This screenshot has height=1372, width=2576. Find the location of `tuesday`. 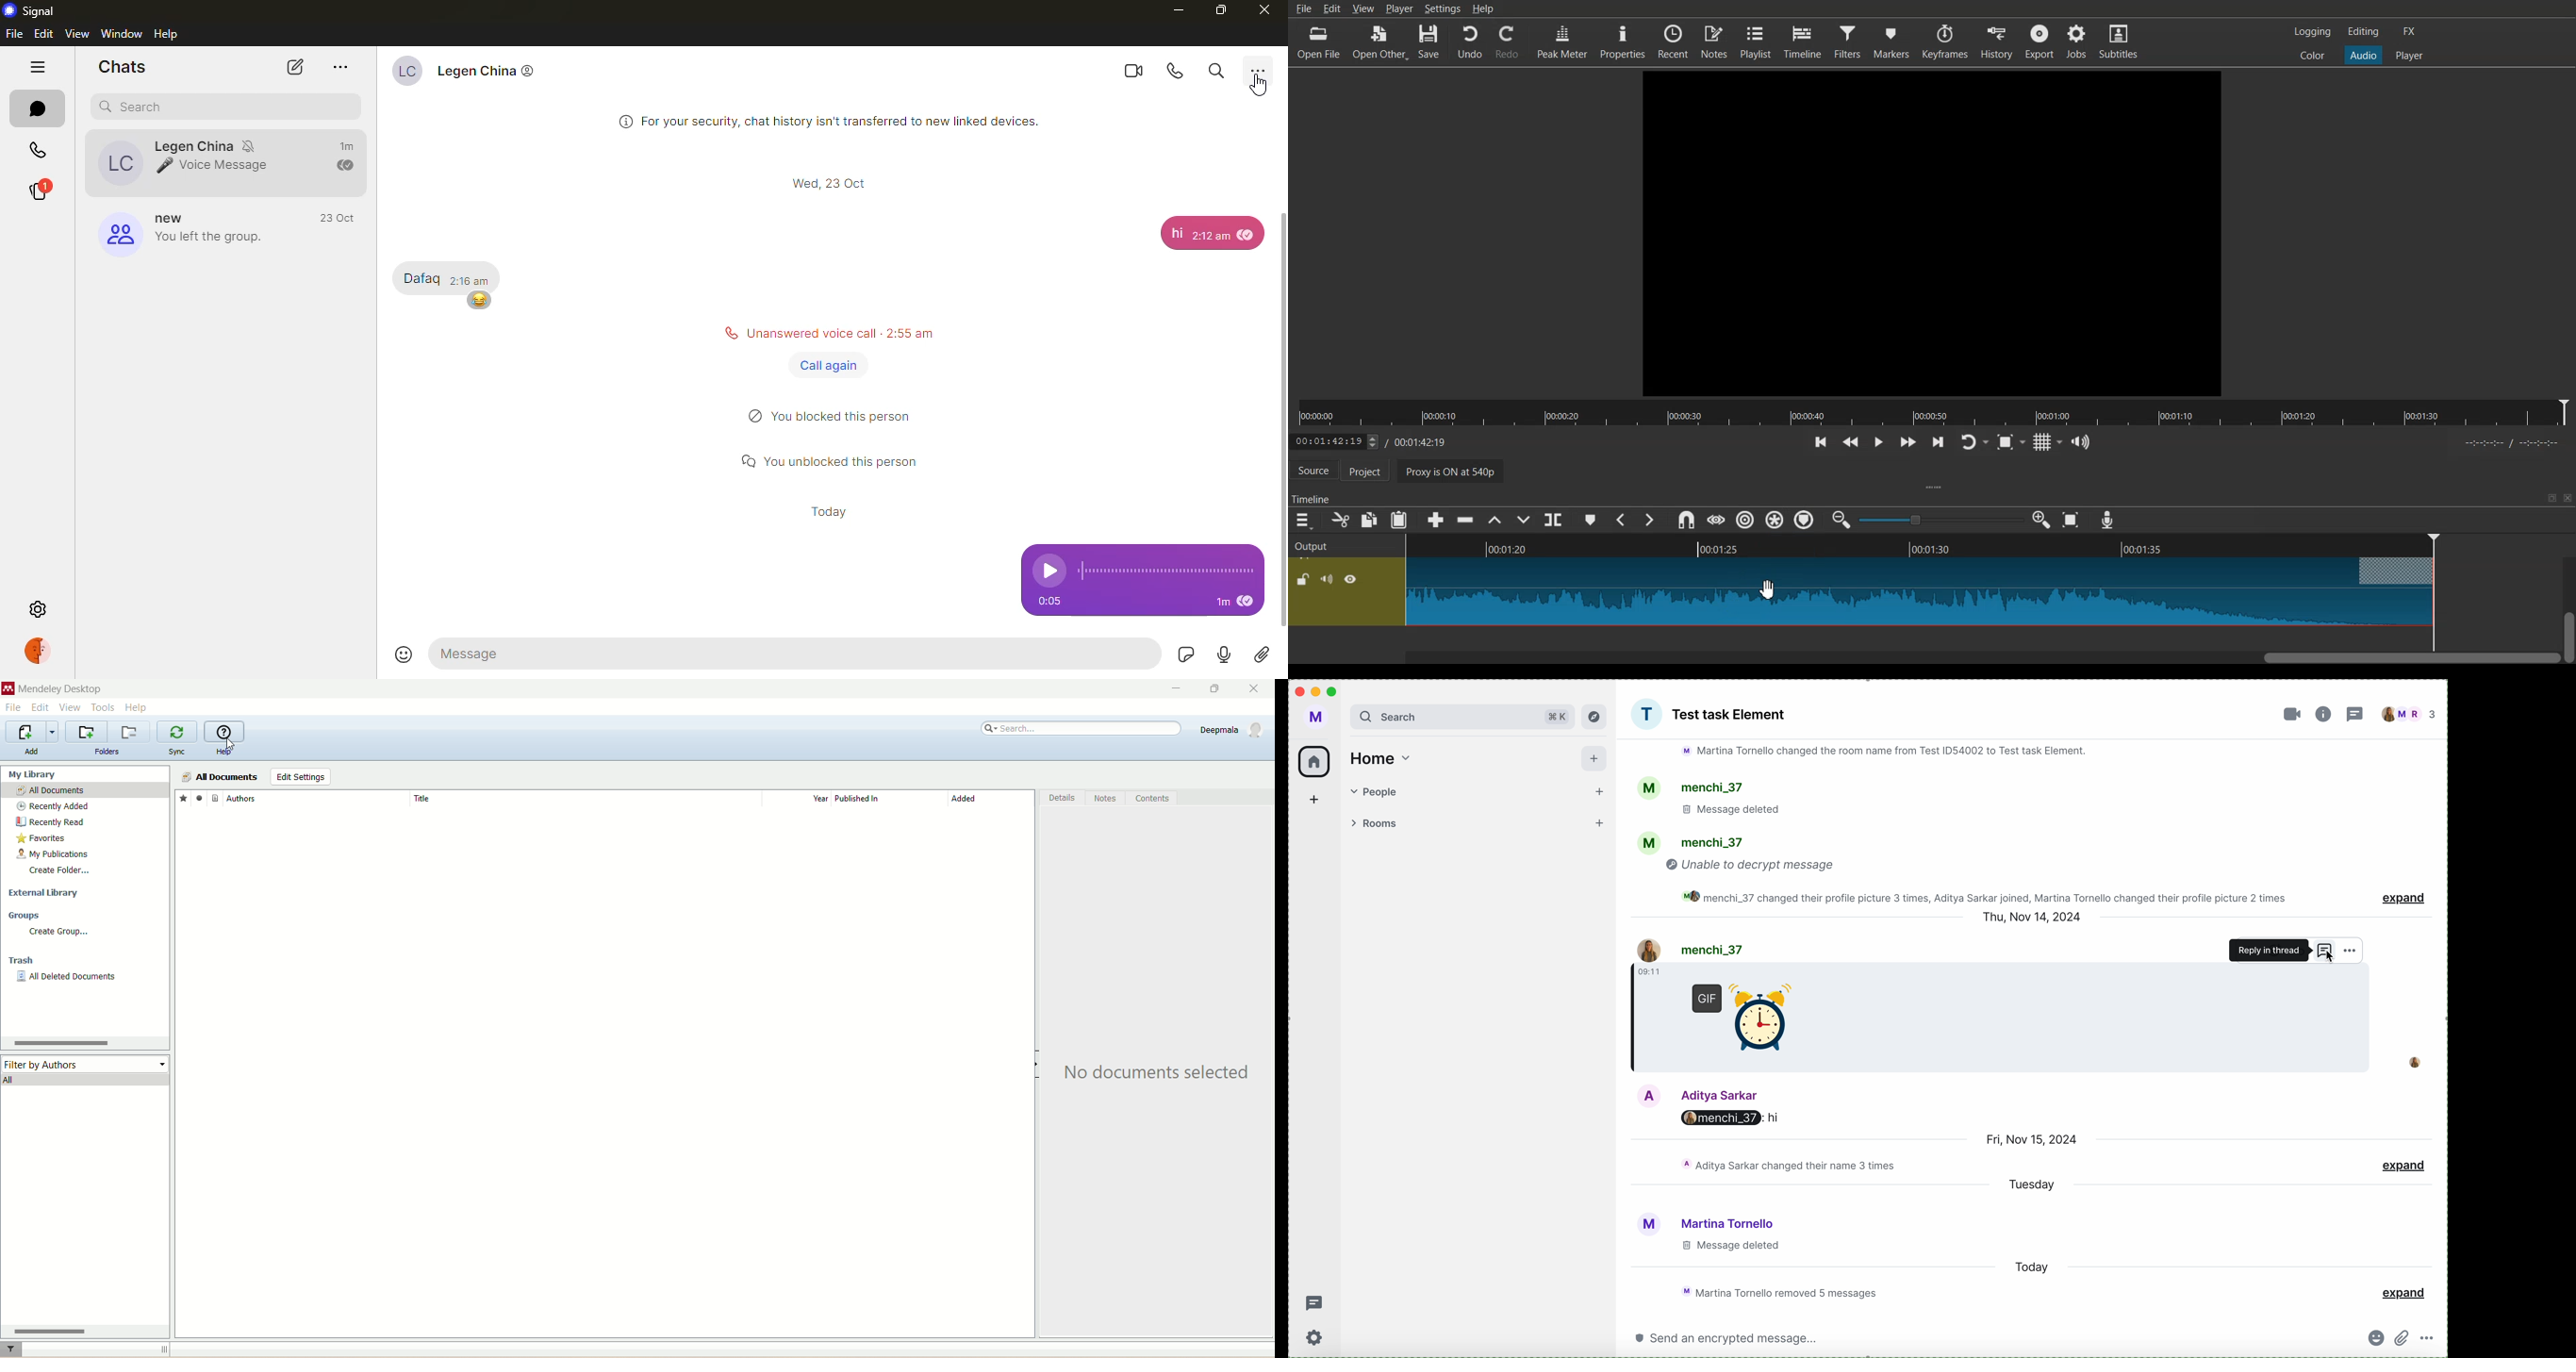

tuesday is located at coordinates (2033, 1185).